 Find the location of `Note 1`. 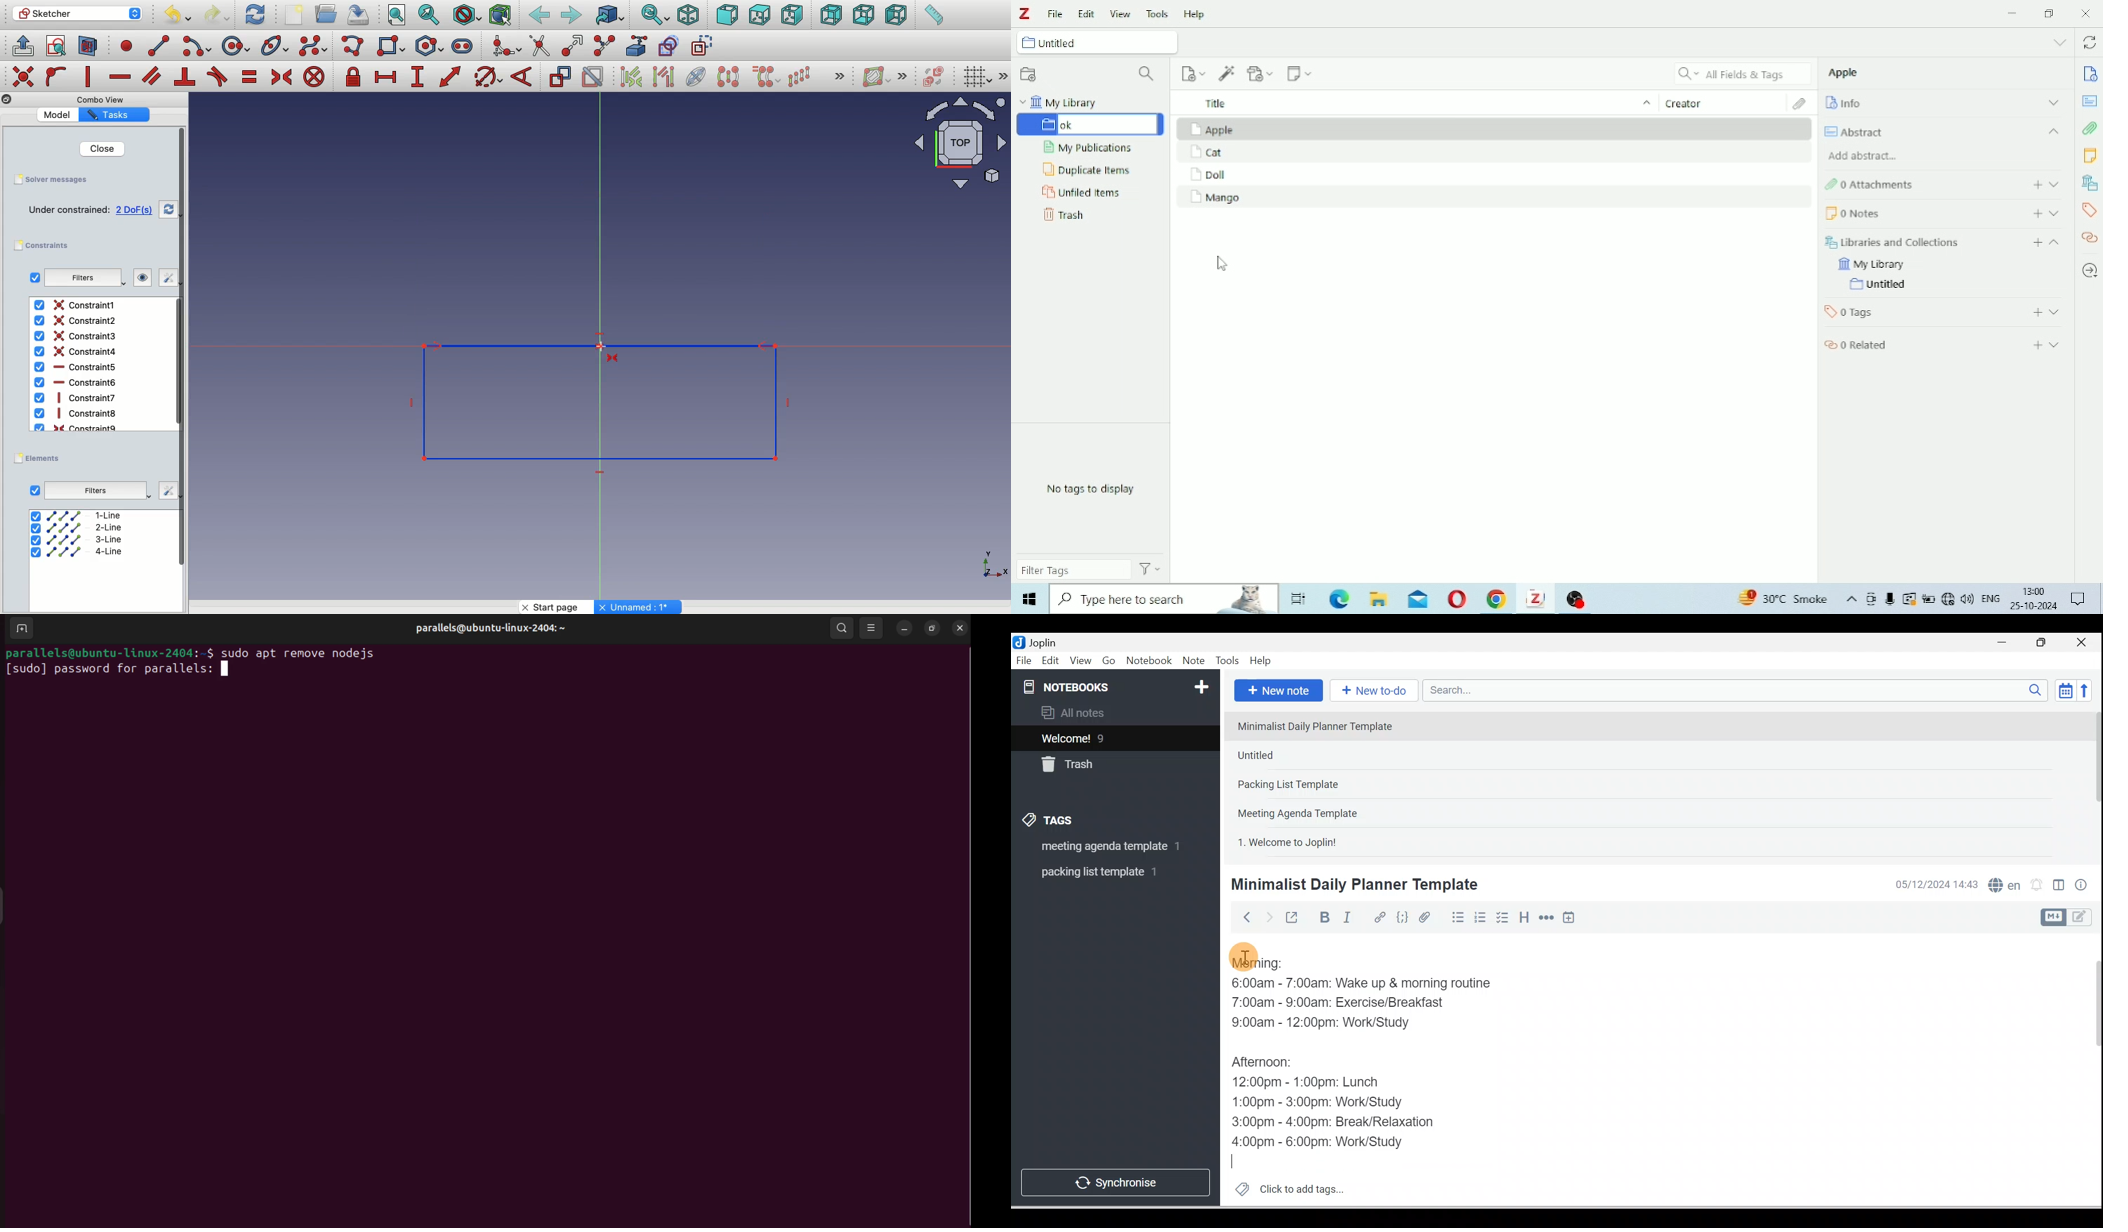

Note 1 is located at coordinates (1323, 725).